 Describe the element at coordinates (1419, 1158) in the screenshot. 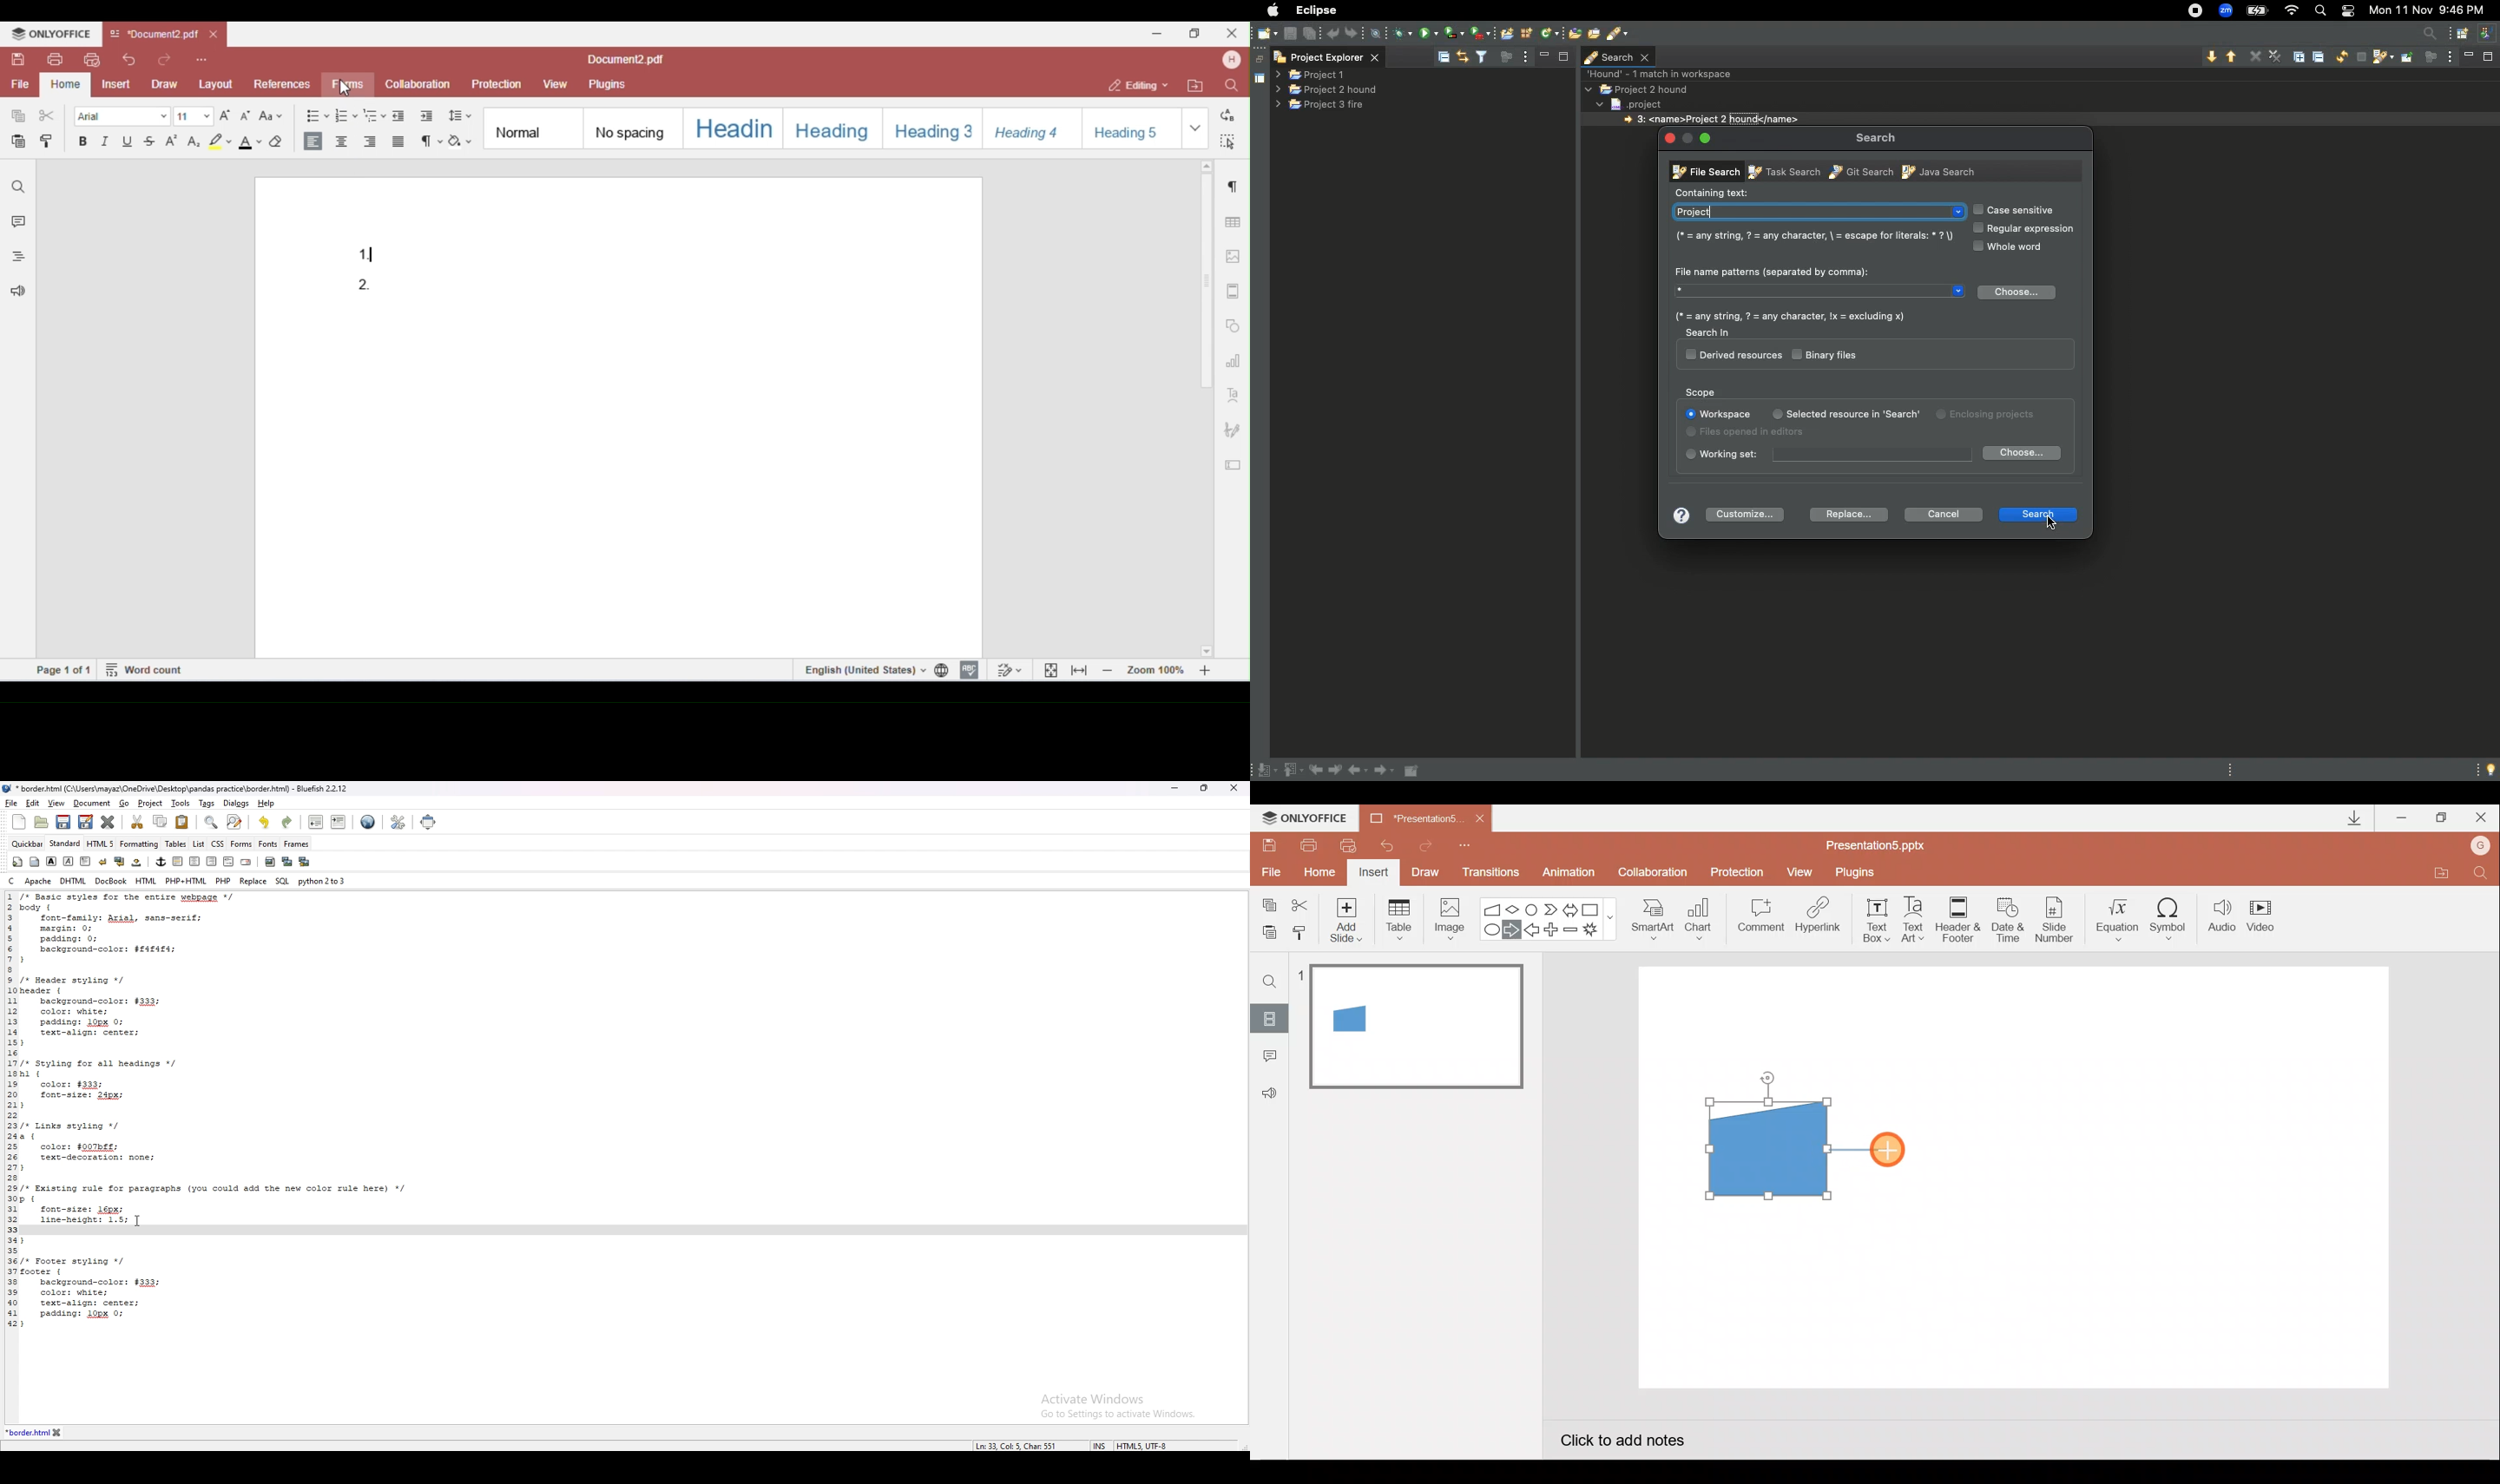

I see `Slide pane` at that location.